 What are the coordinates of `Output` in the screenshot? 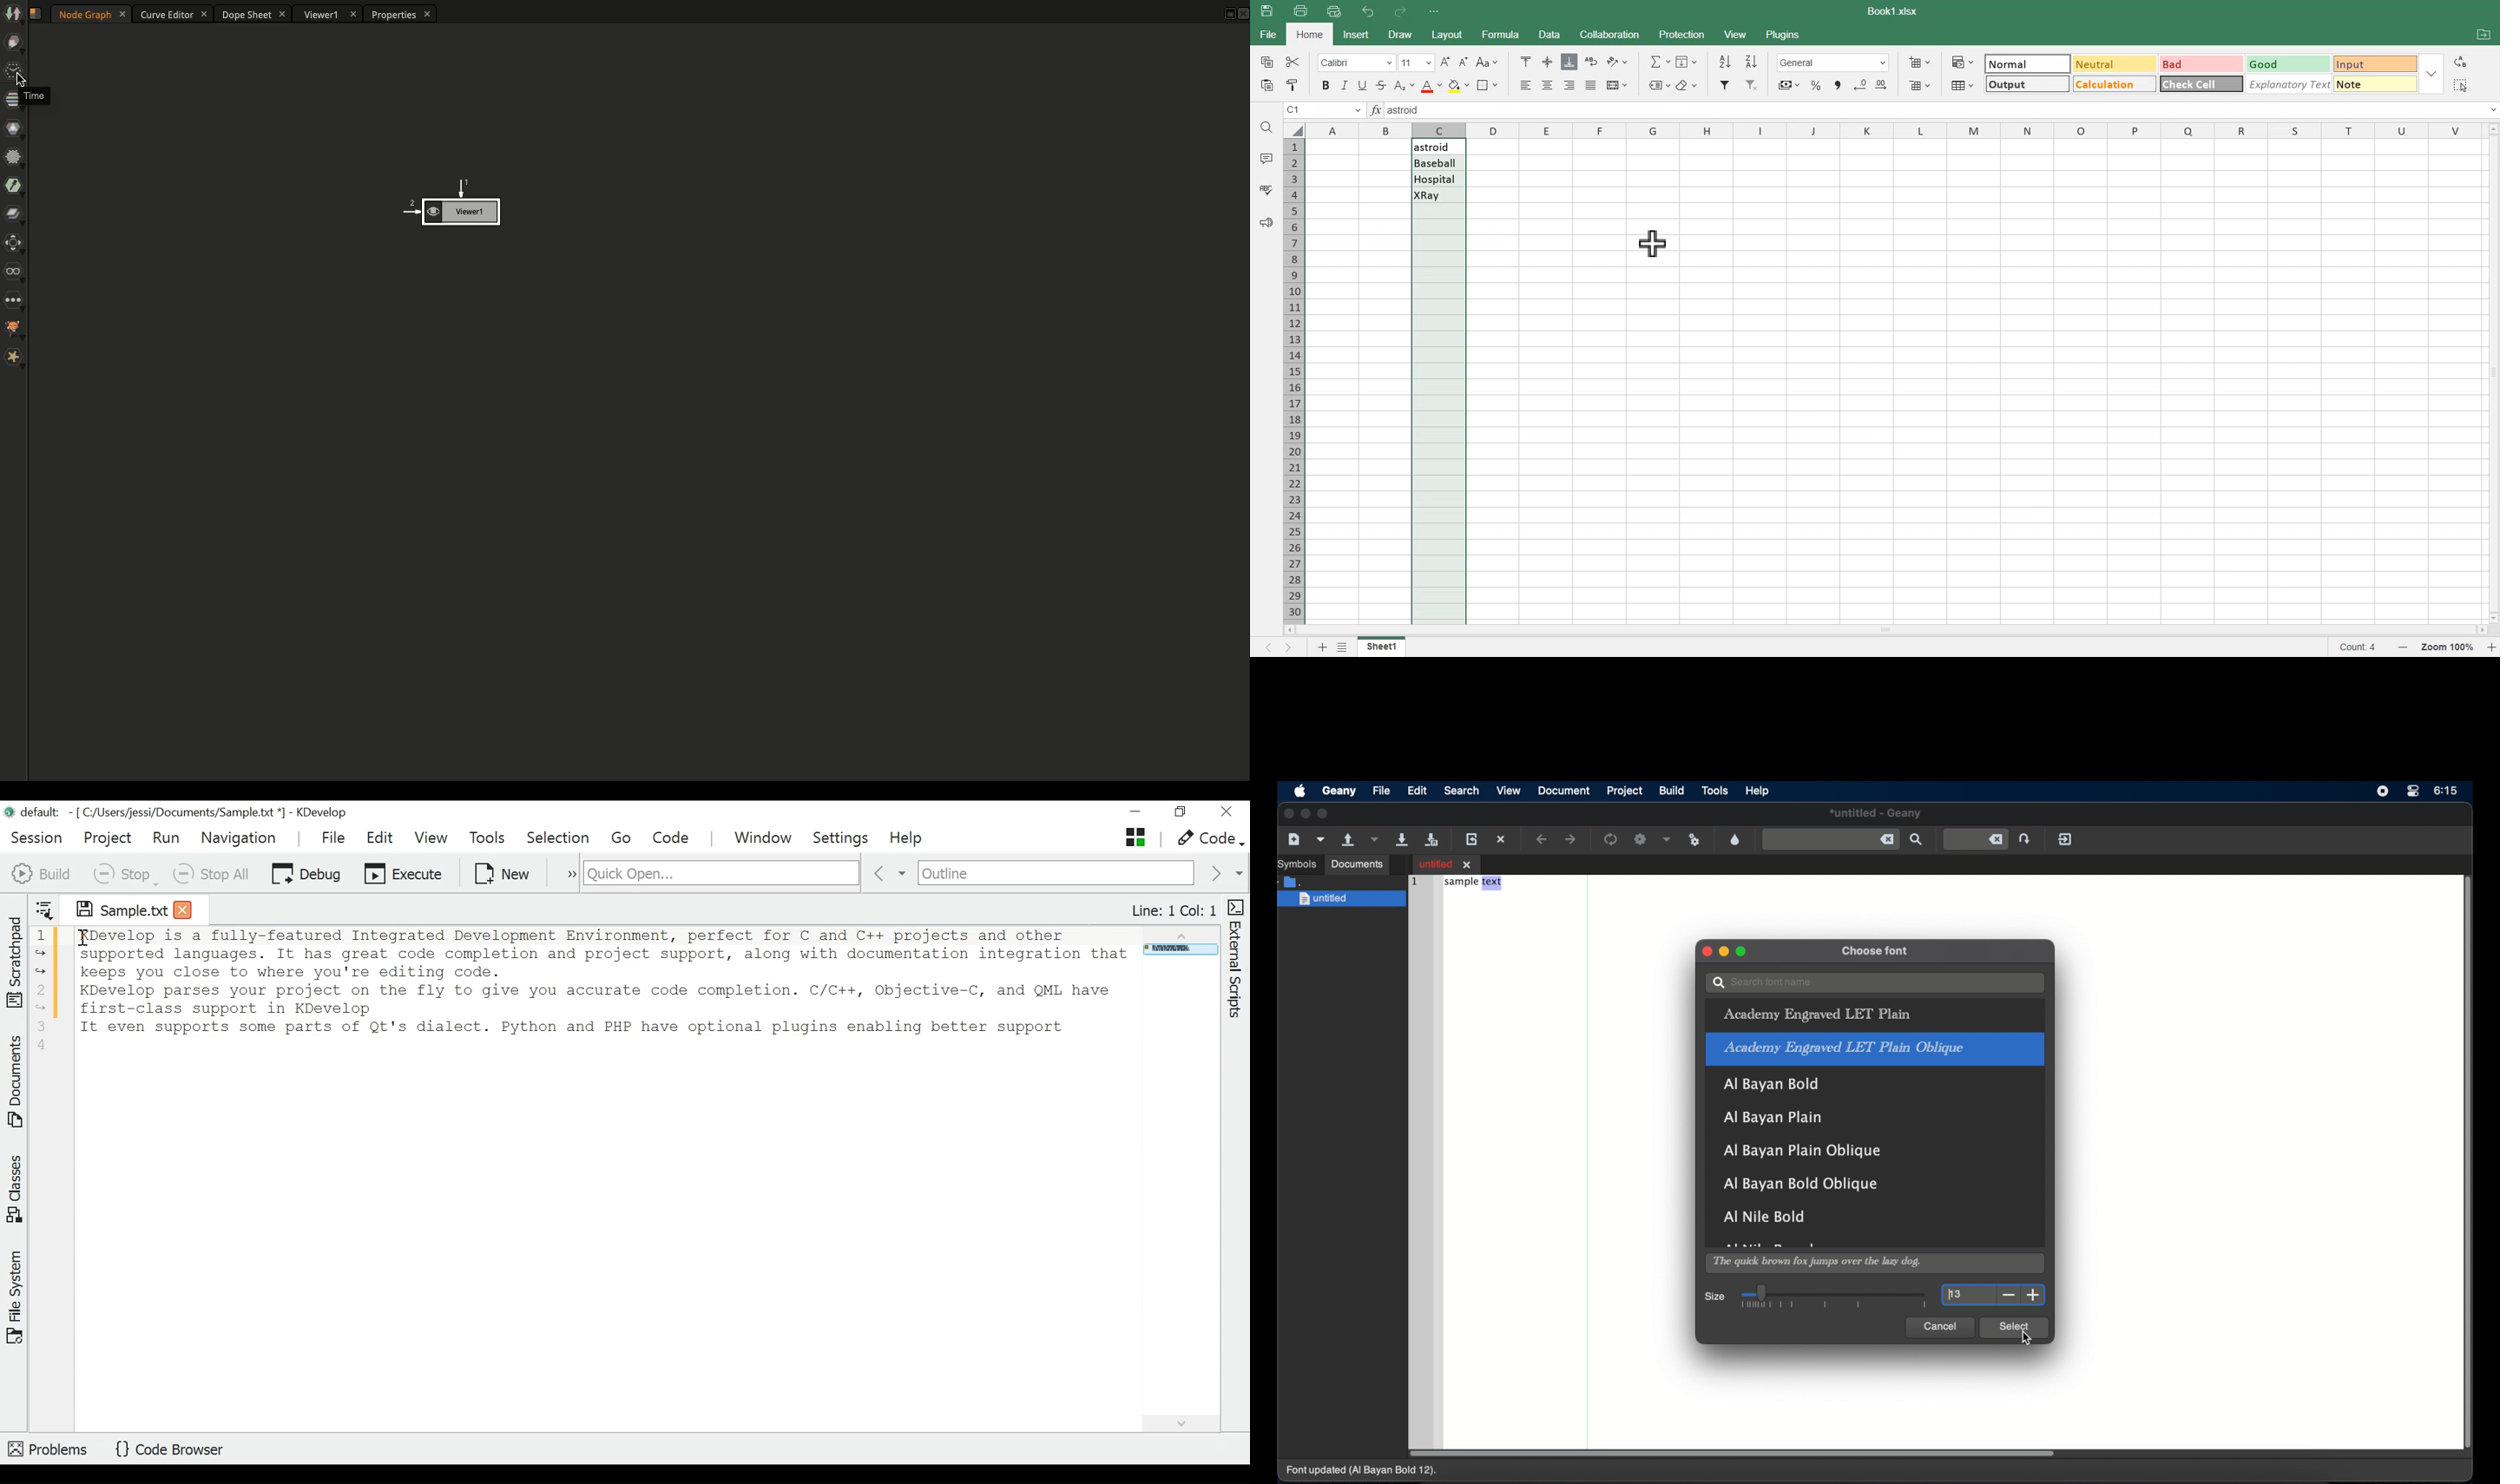 It's located at (2025, 83).